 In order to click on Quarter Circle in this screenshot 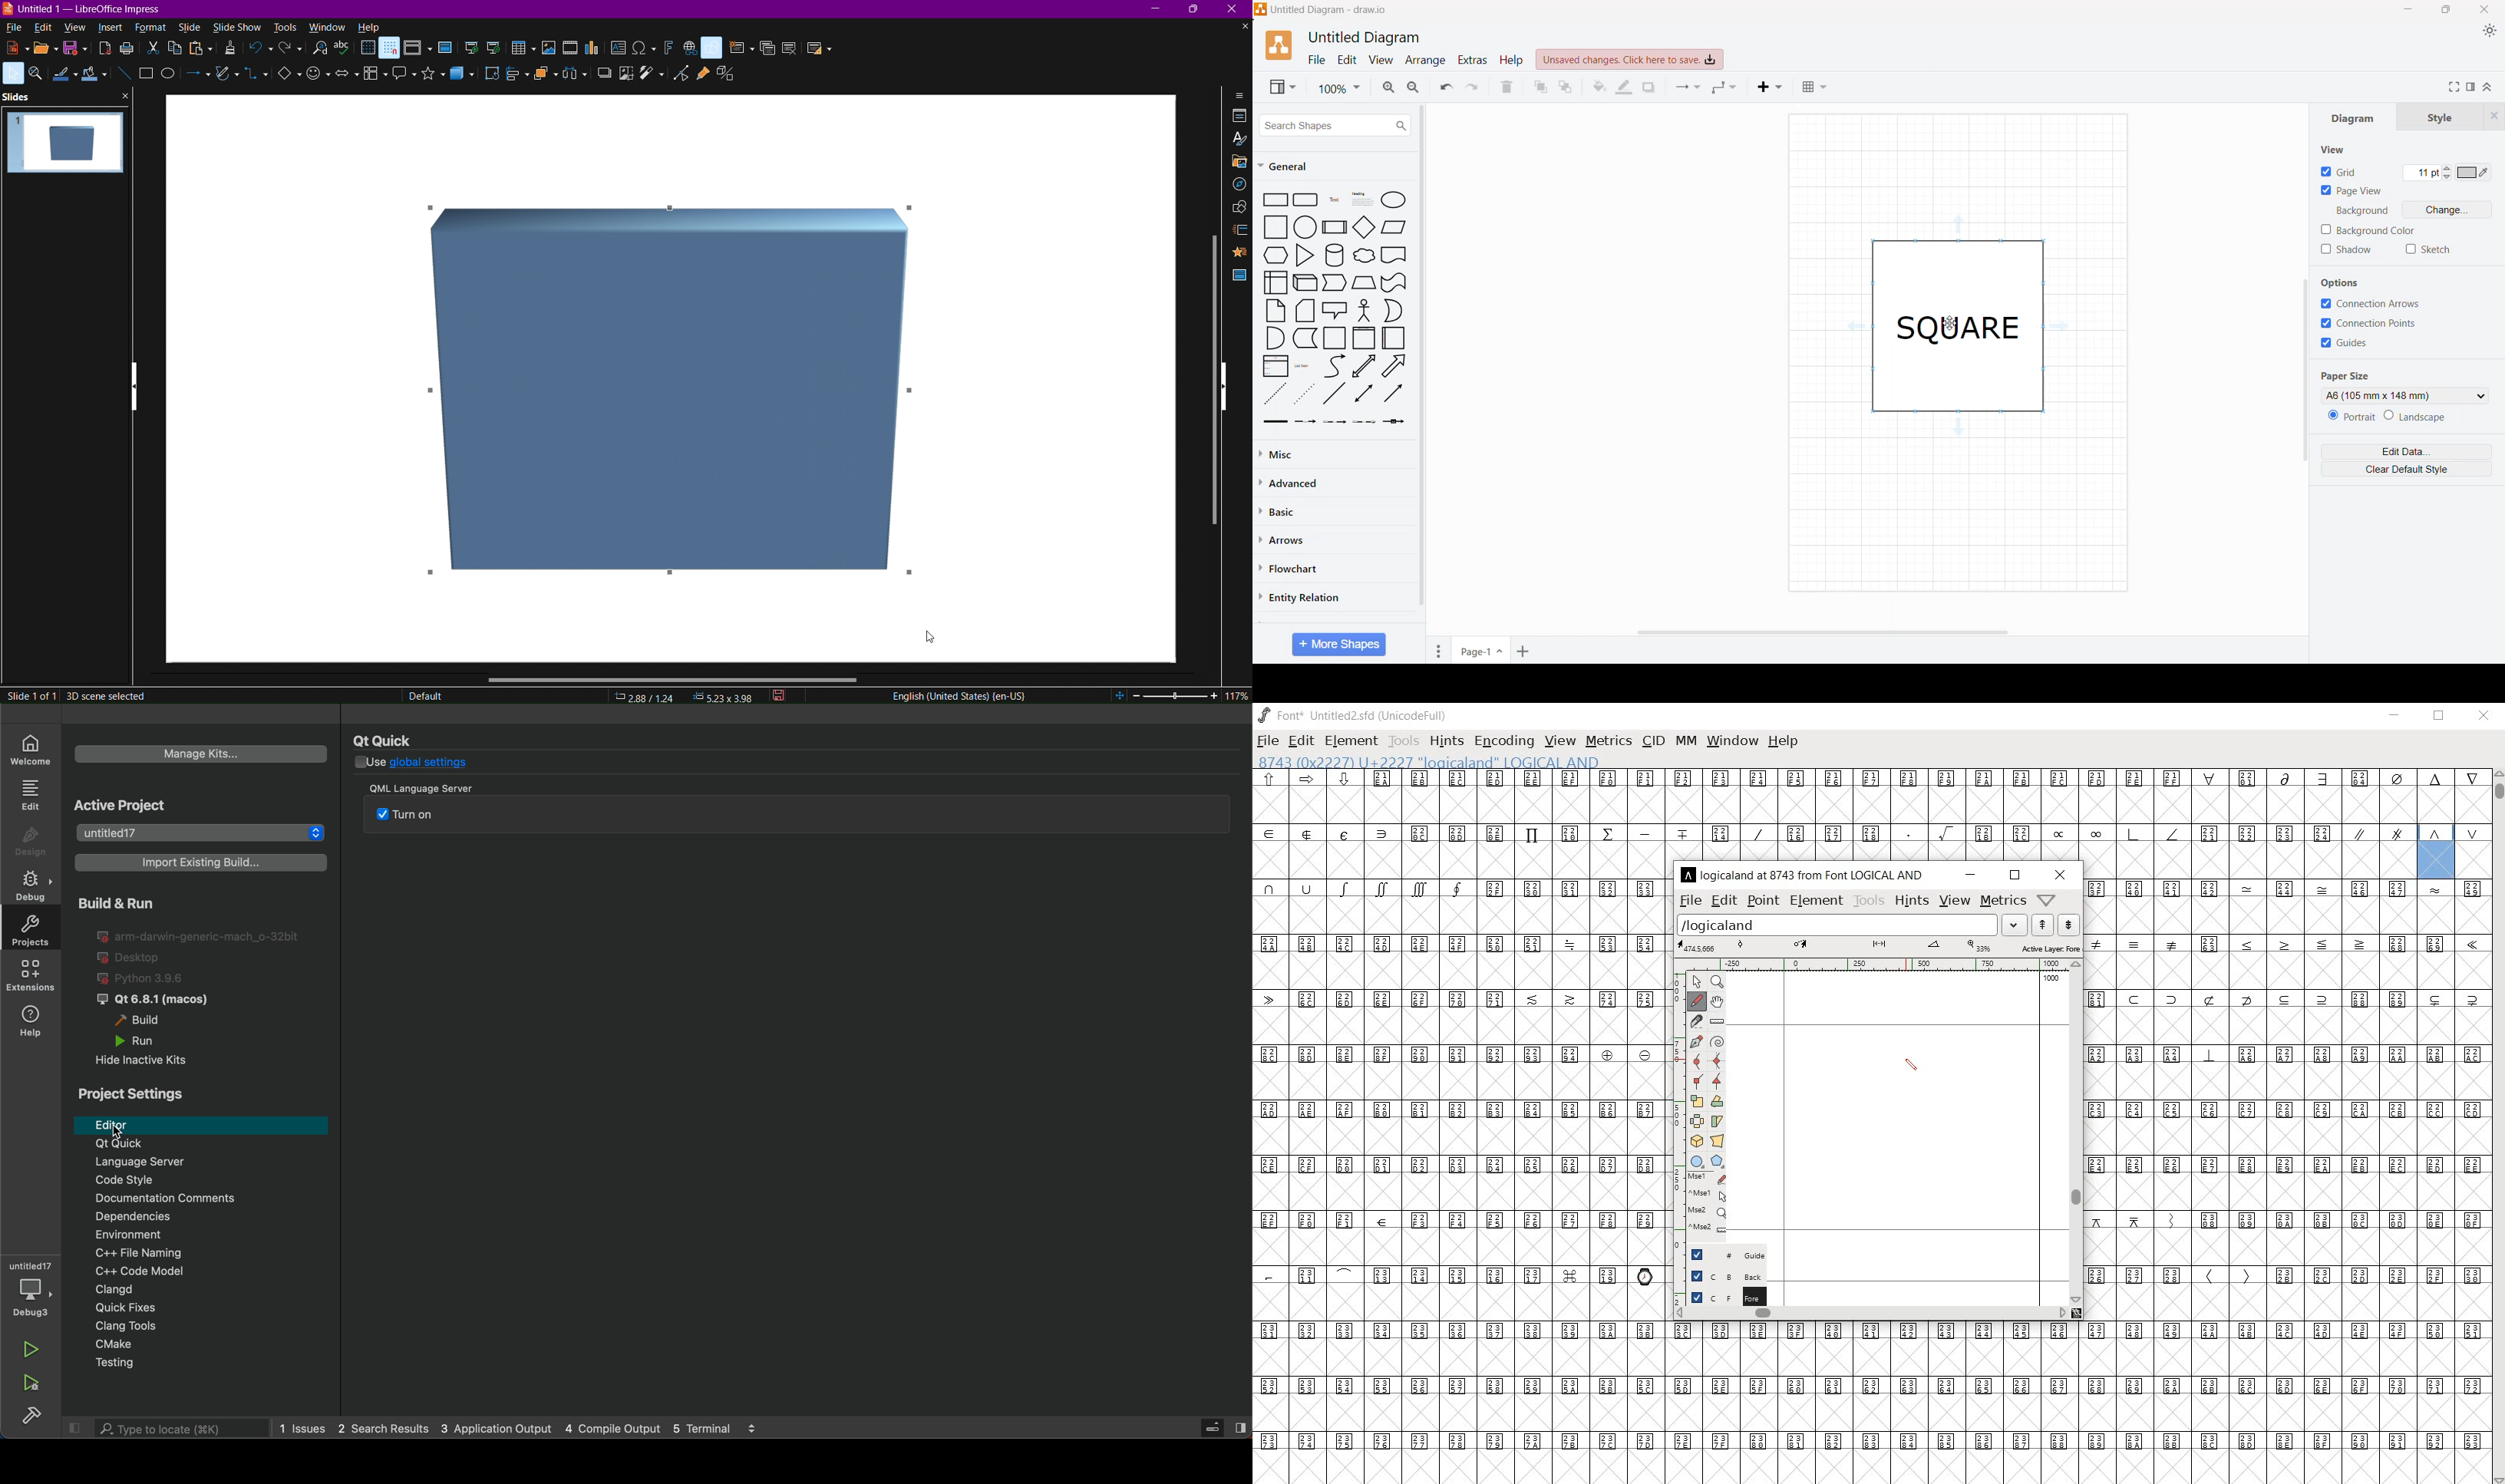, I will do `click(1273, 337)`.